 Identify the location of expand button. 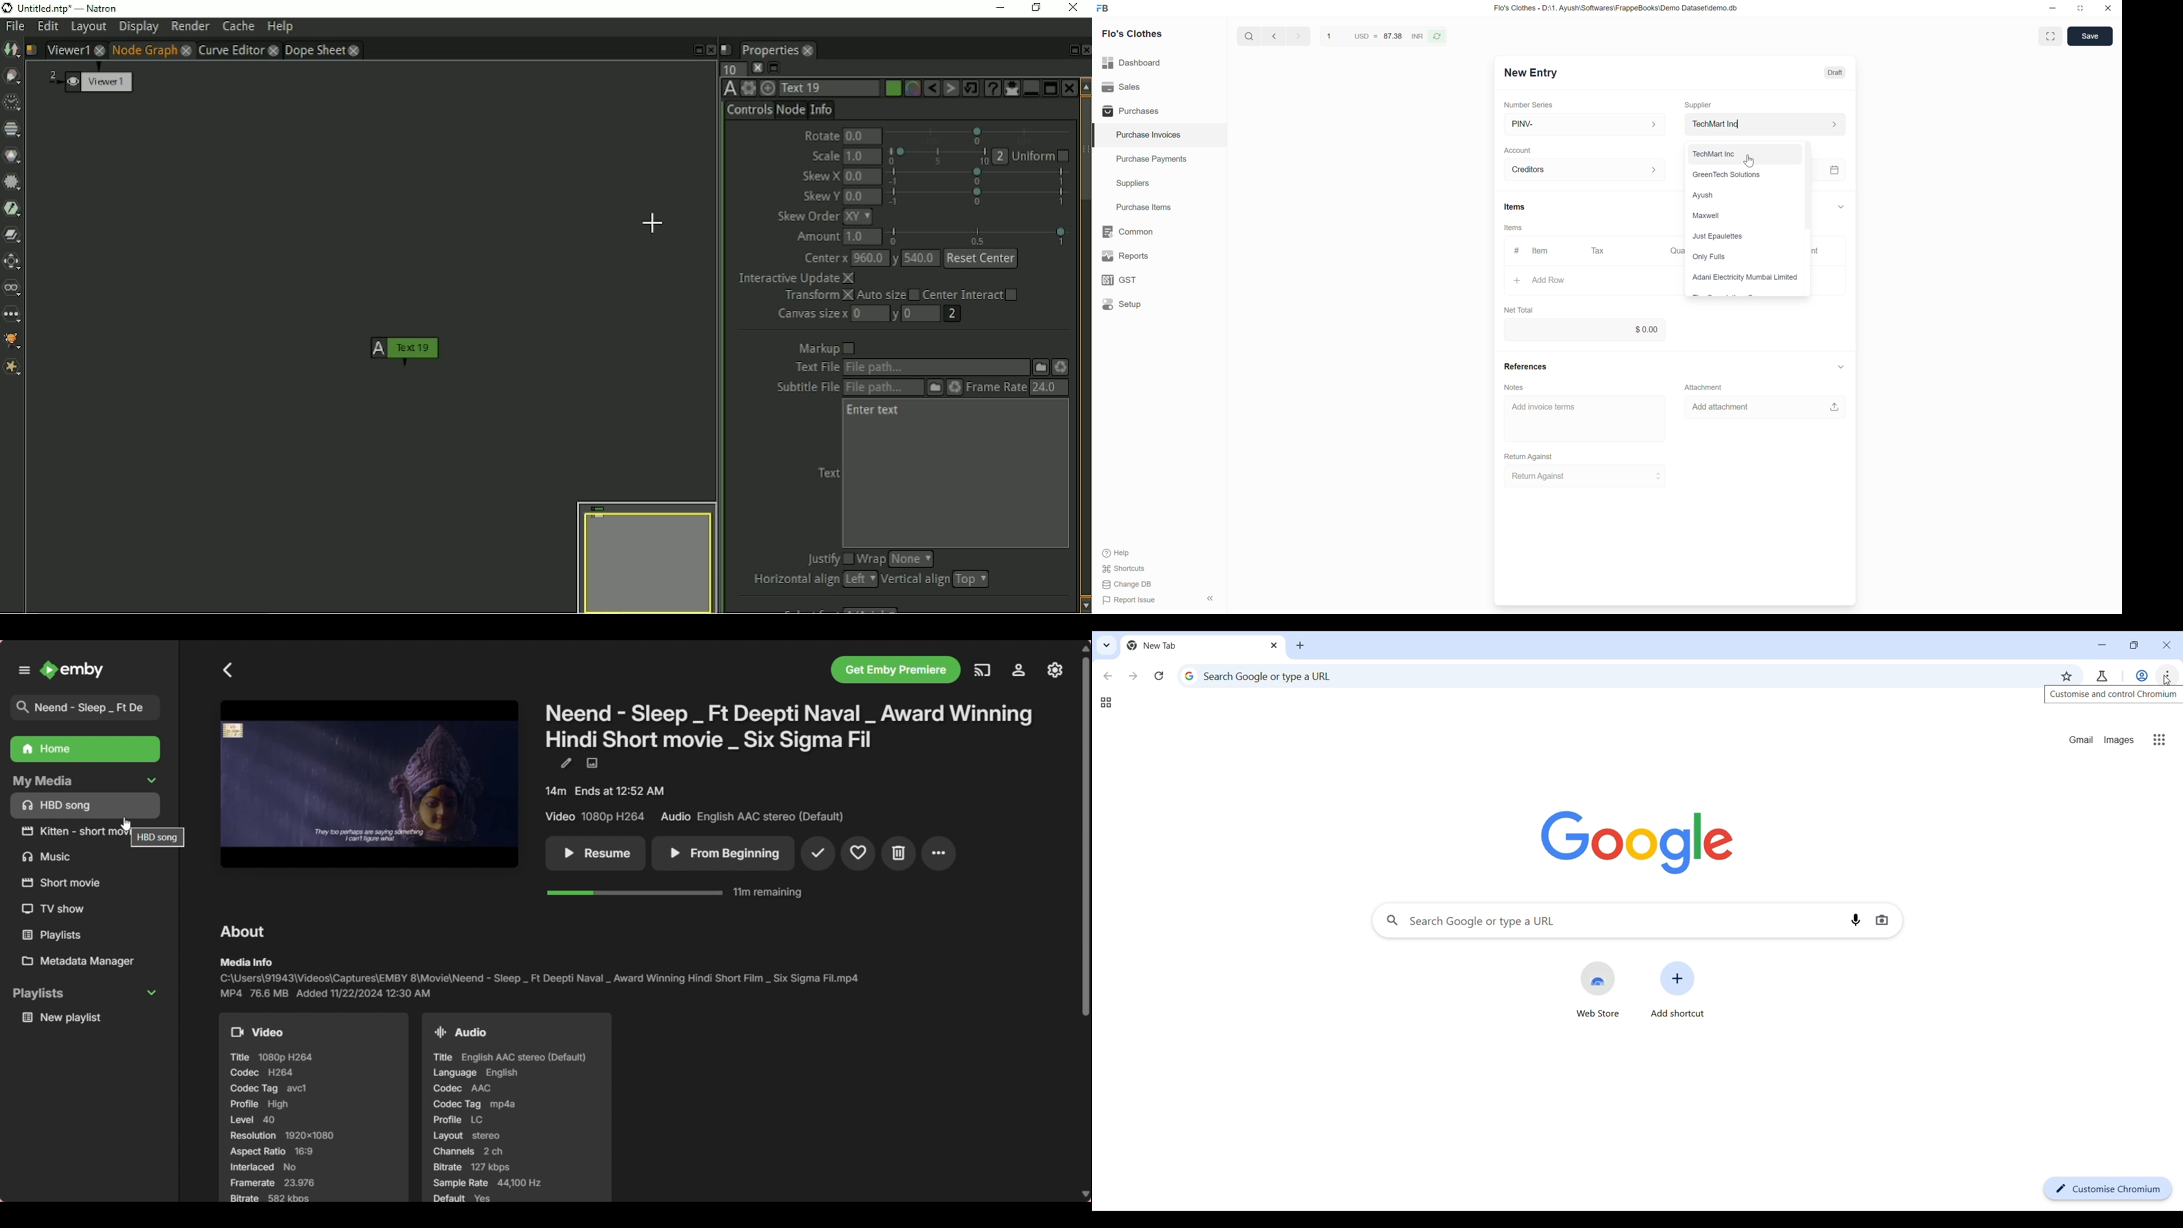
(1841, 369).